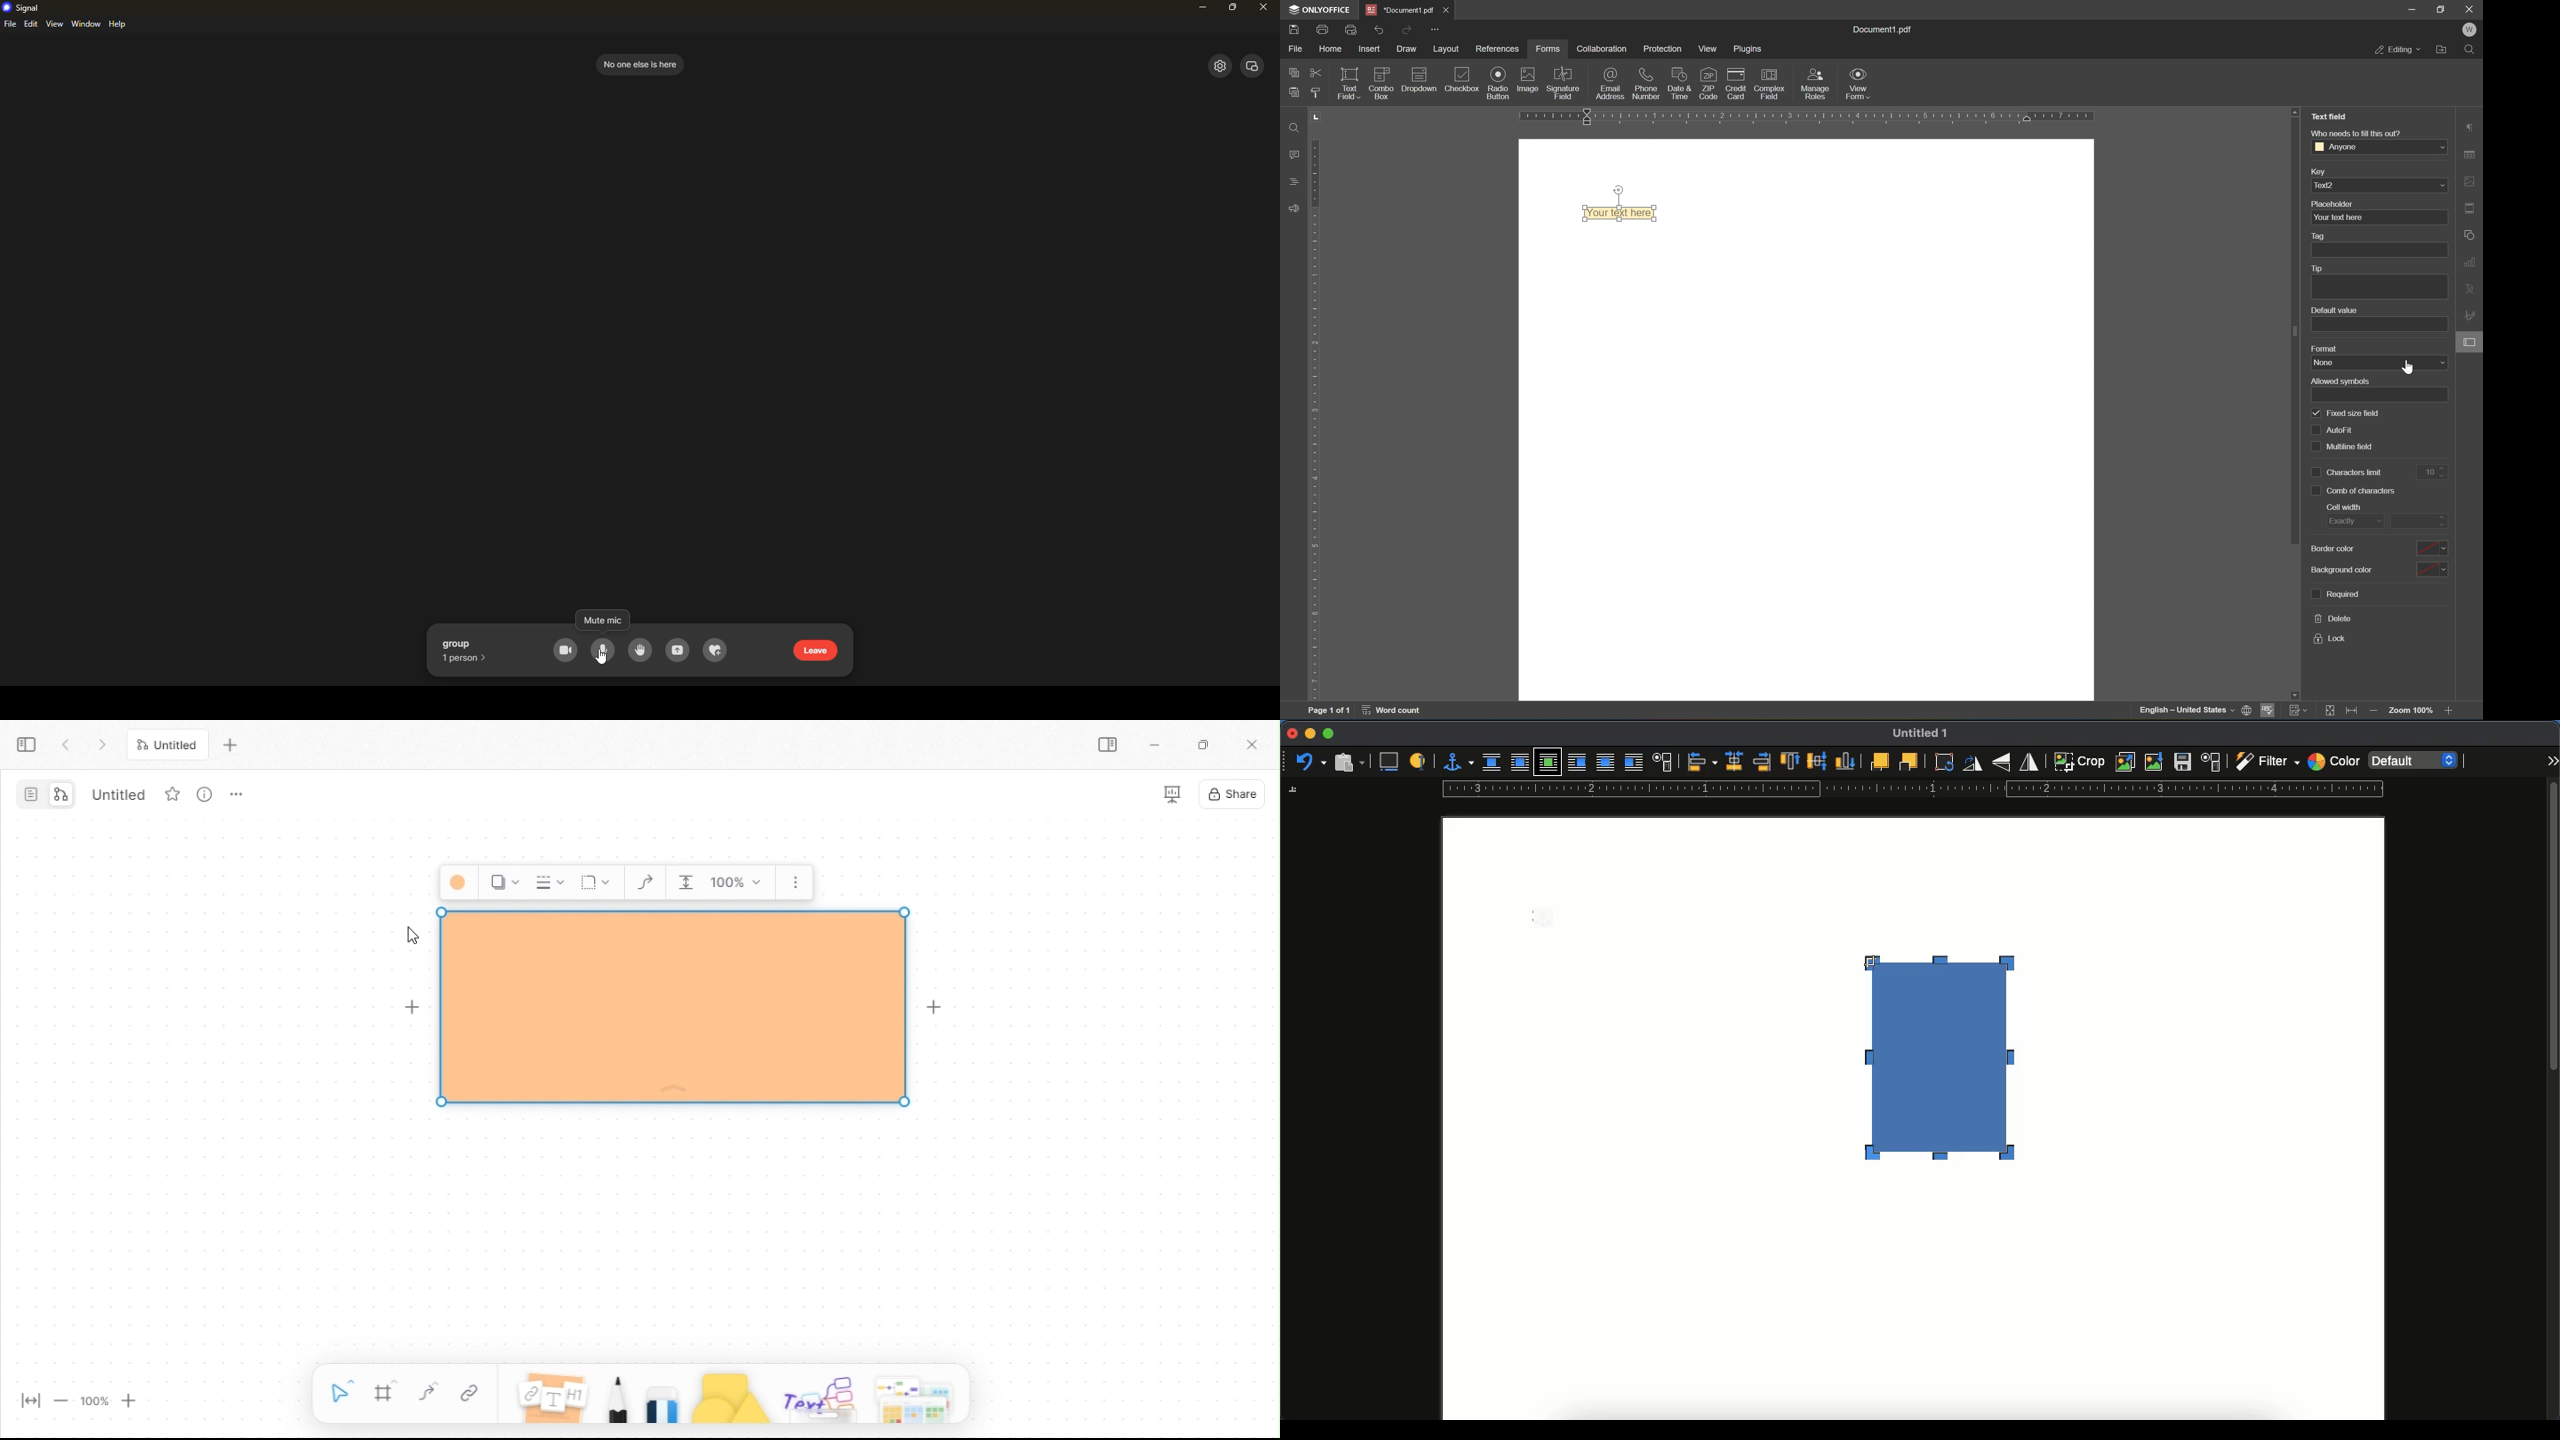  What do you see at coordinates (1291, 72) in the screenshot?
I see `copy` at bounding box center [1291, 72].